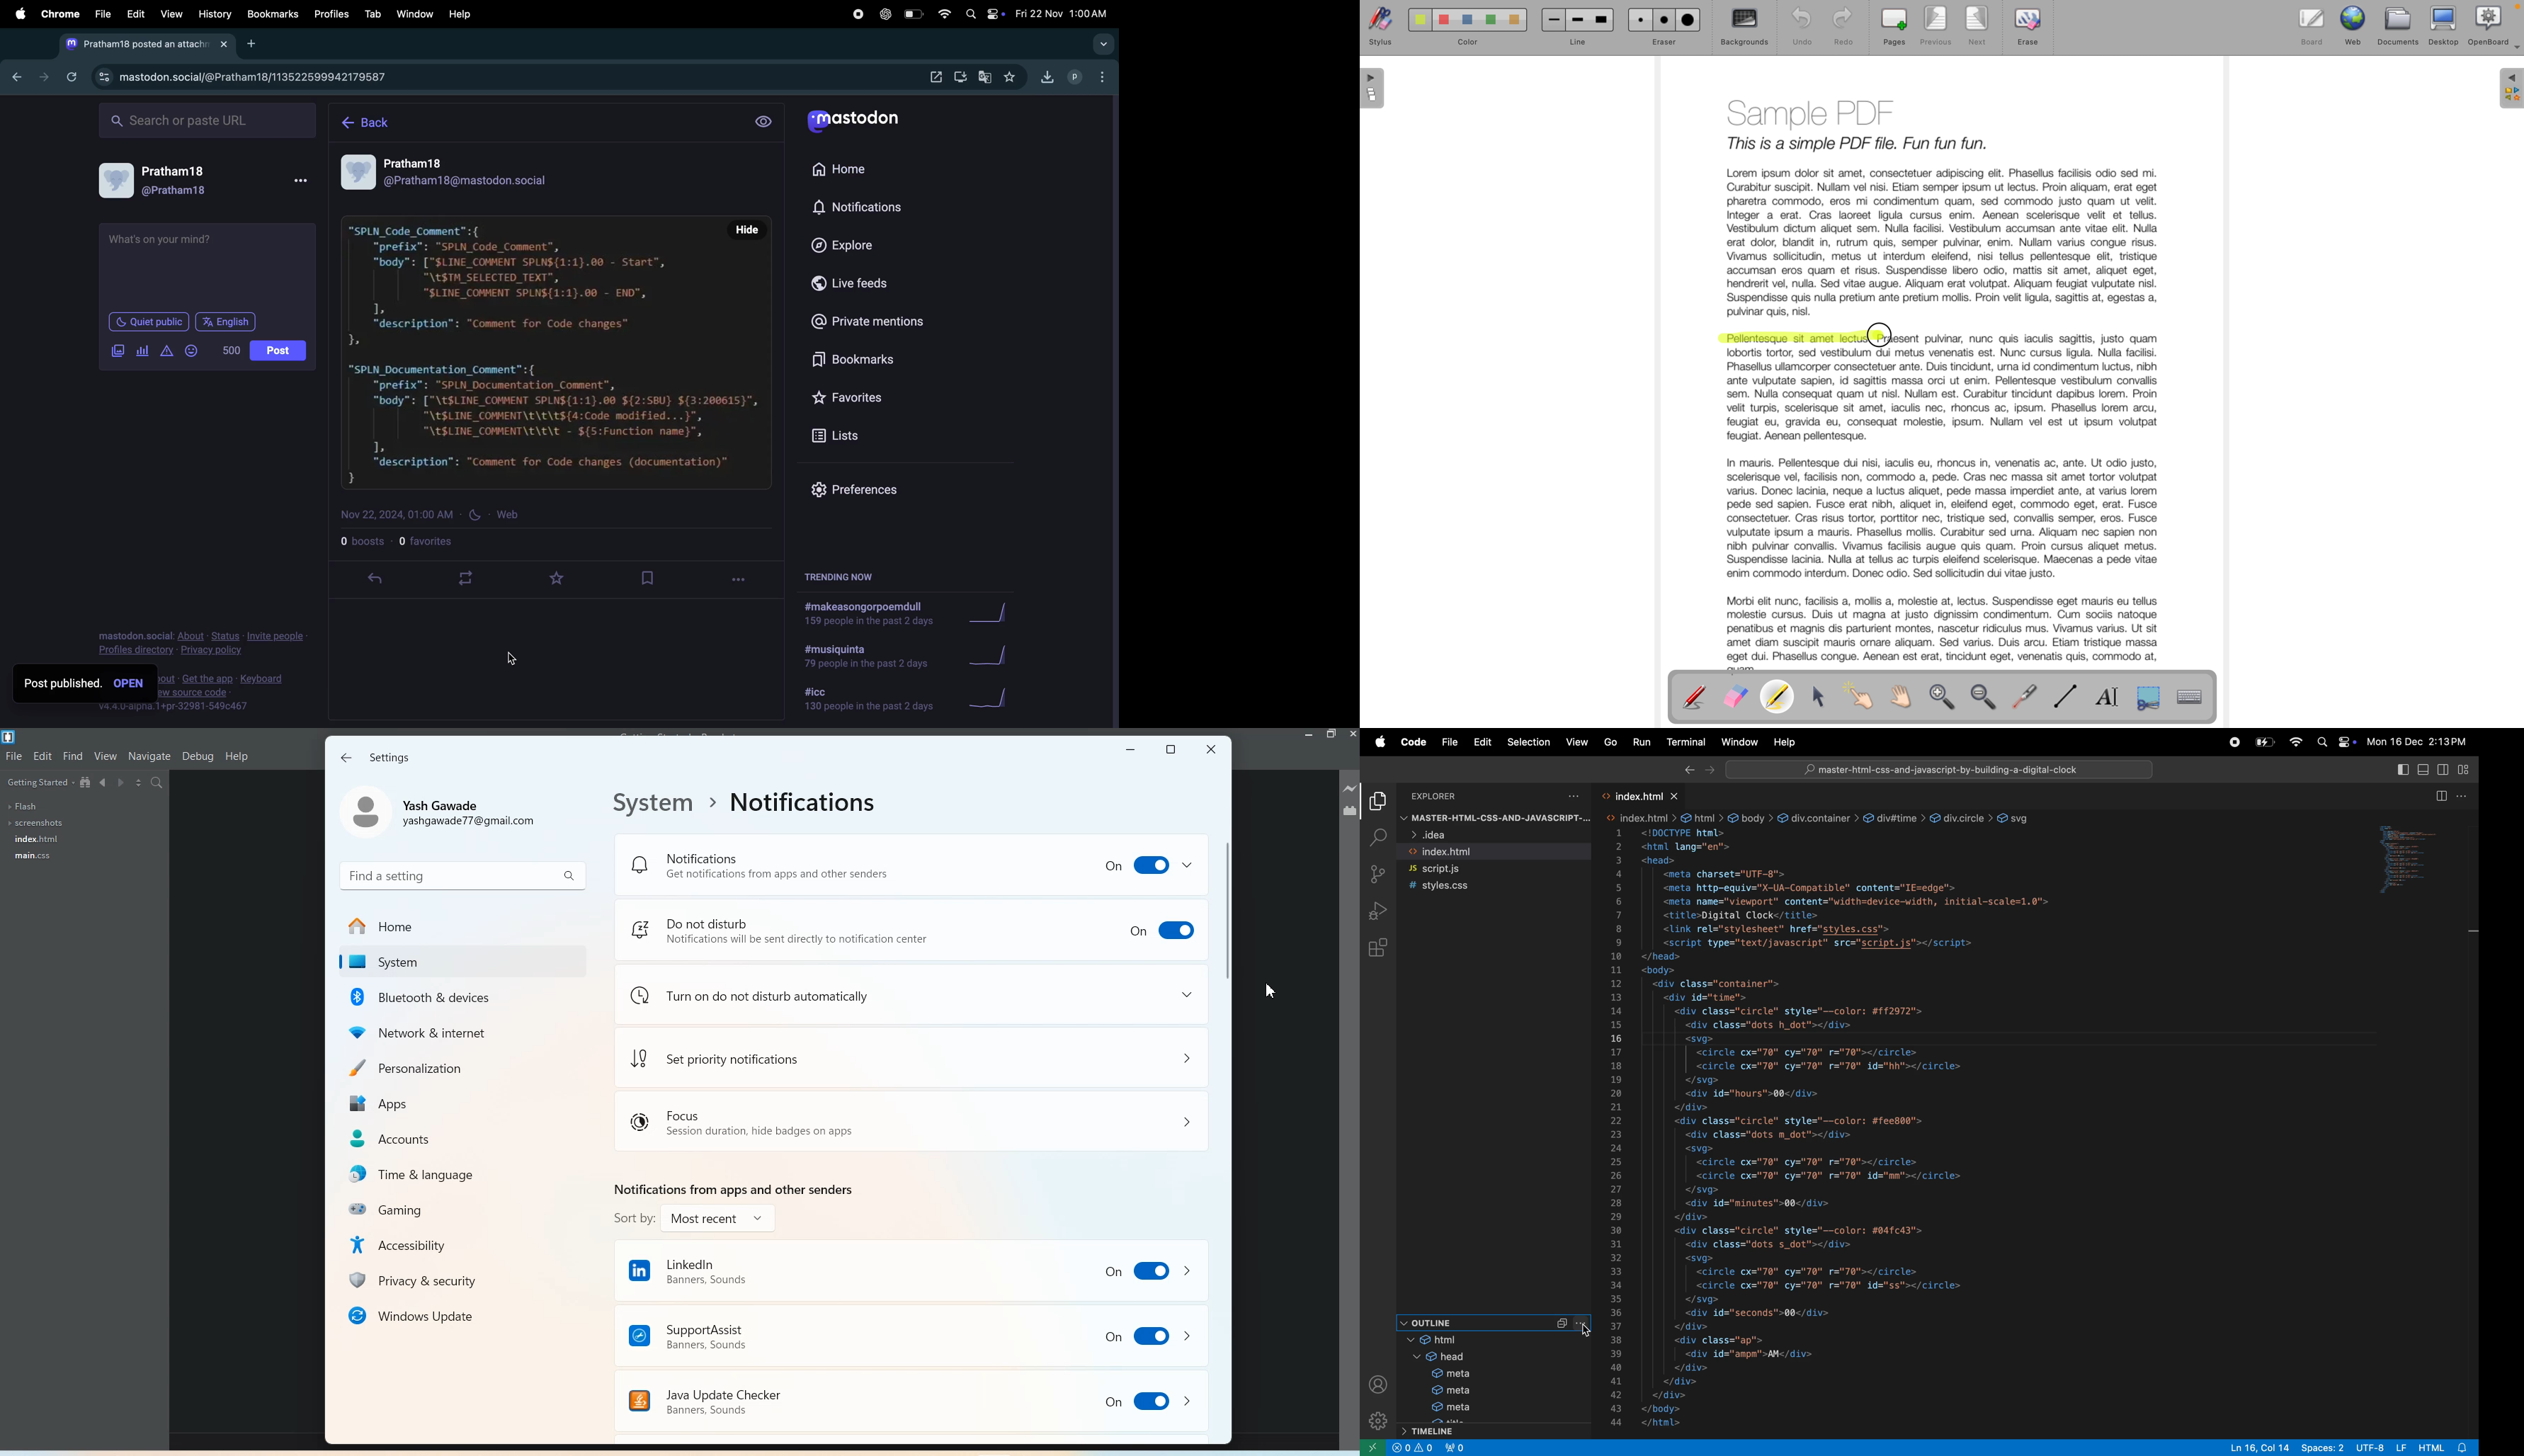  I want to click on window, so click(415, 14).